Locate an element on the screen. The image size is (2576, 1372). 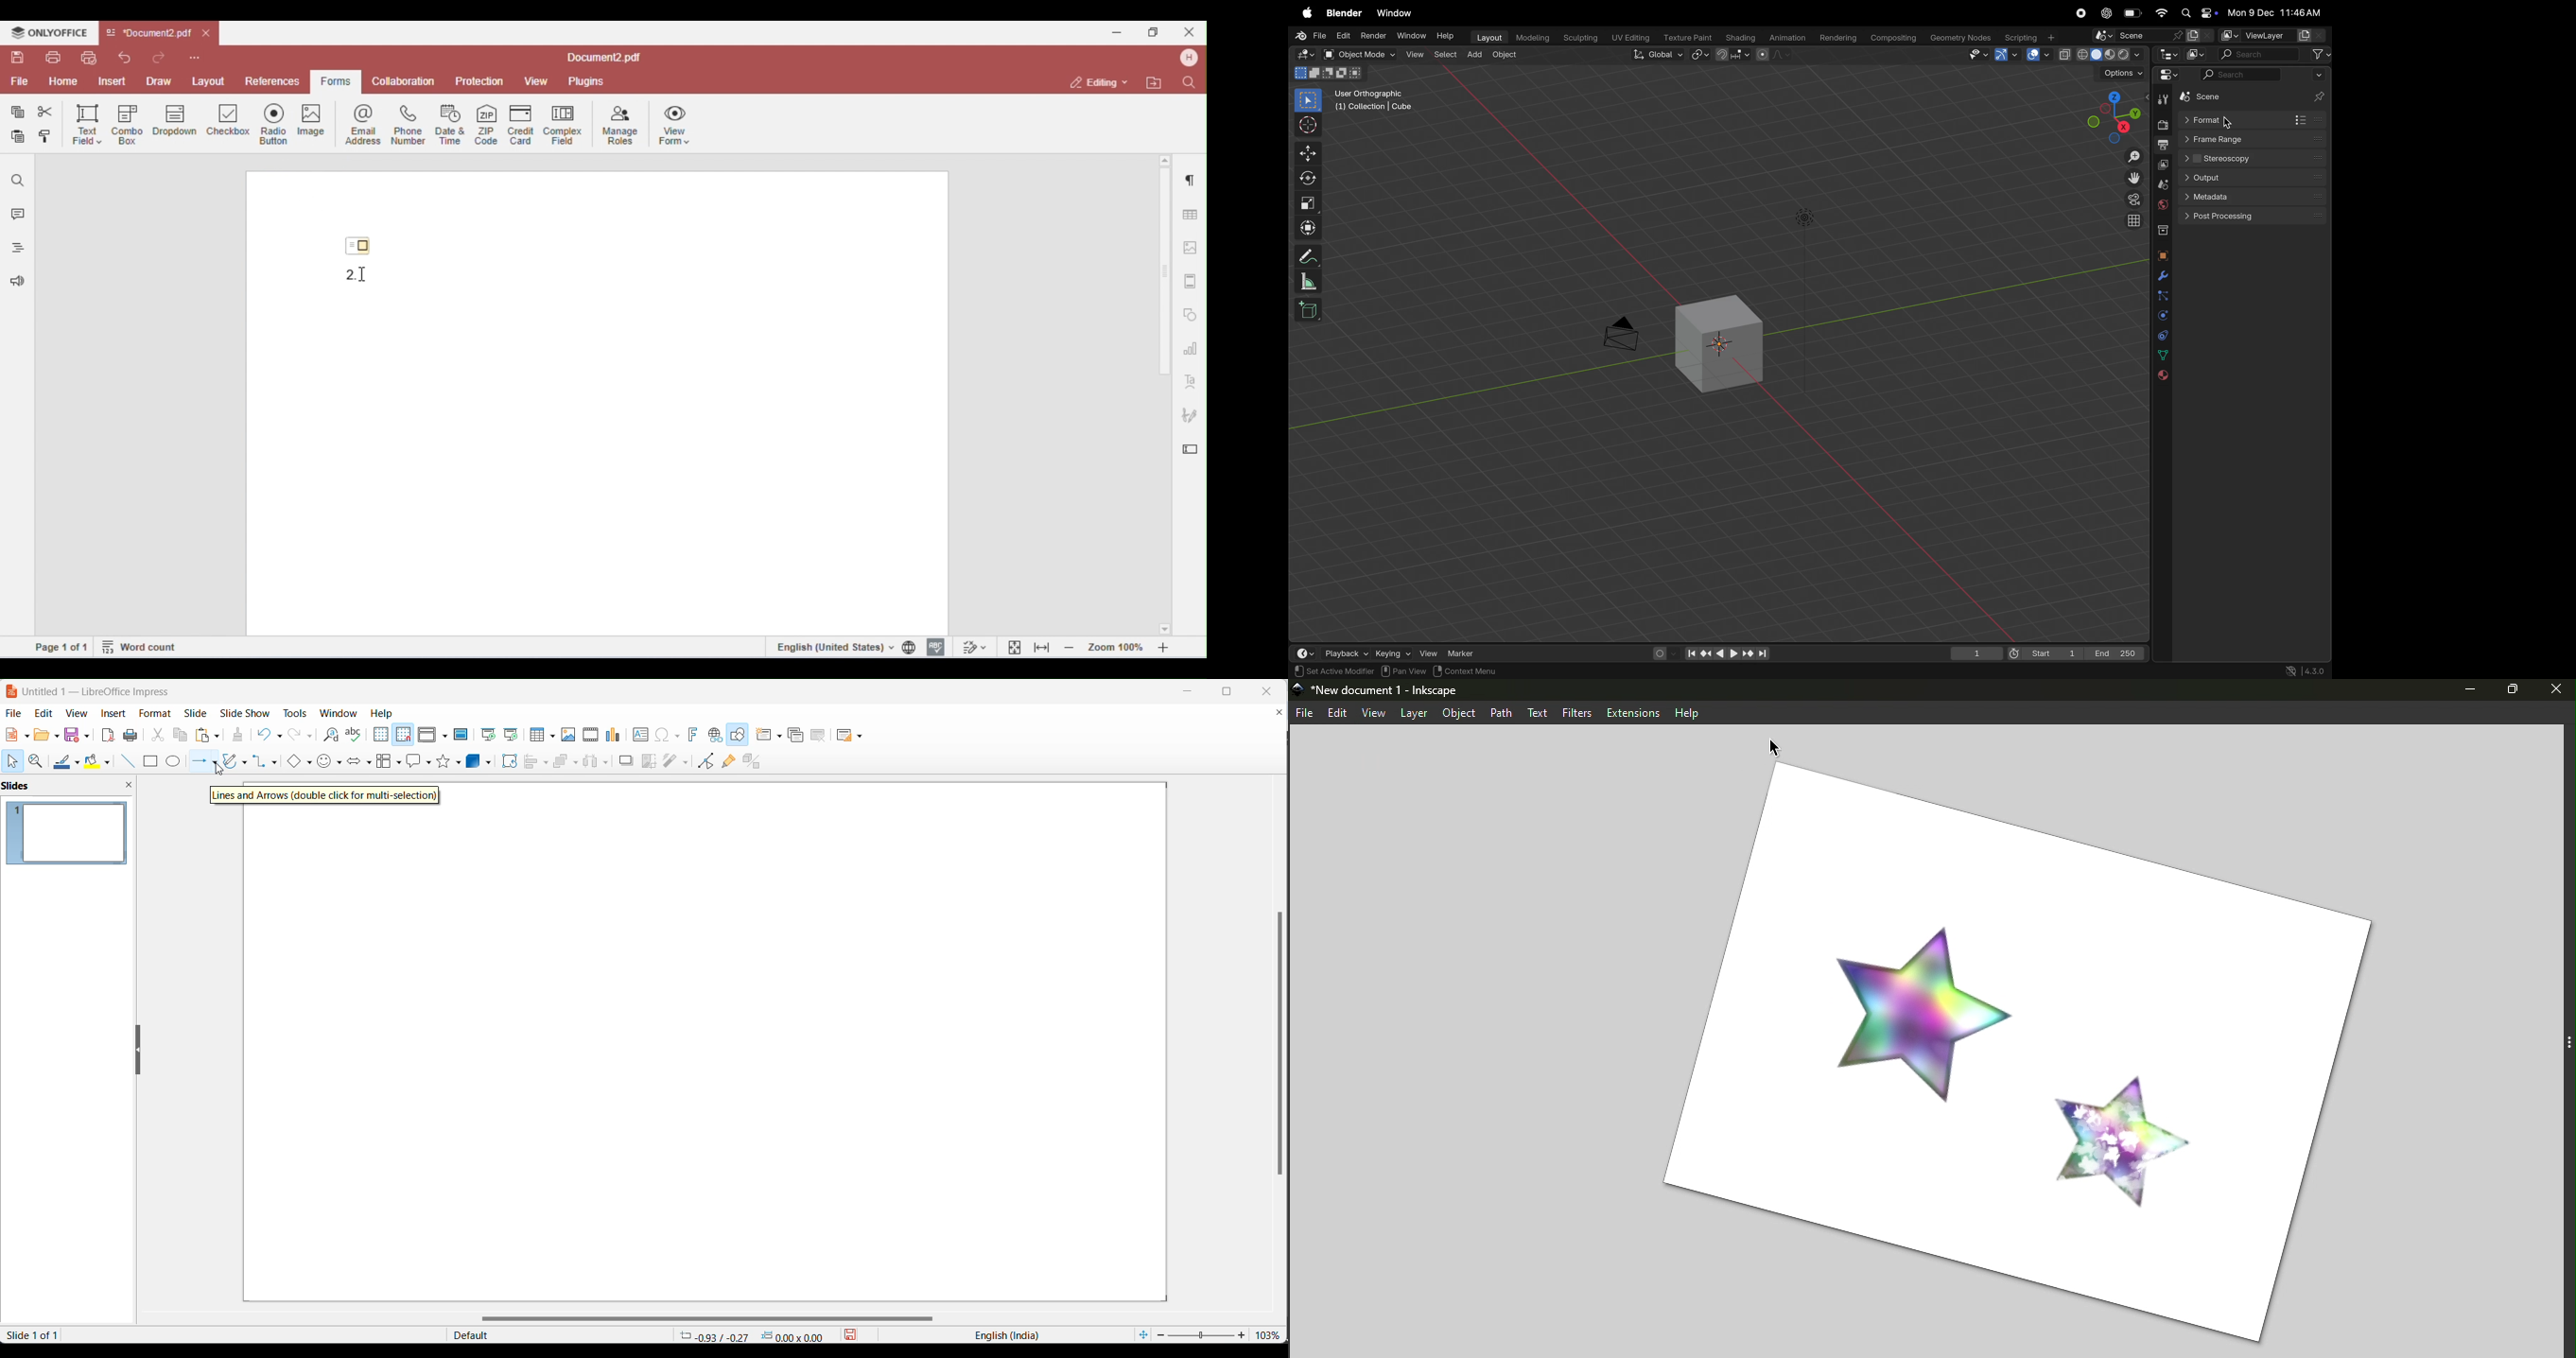
save  is located at coordinates (74, 735).